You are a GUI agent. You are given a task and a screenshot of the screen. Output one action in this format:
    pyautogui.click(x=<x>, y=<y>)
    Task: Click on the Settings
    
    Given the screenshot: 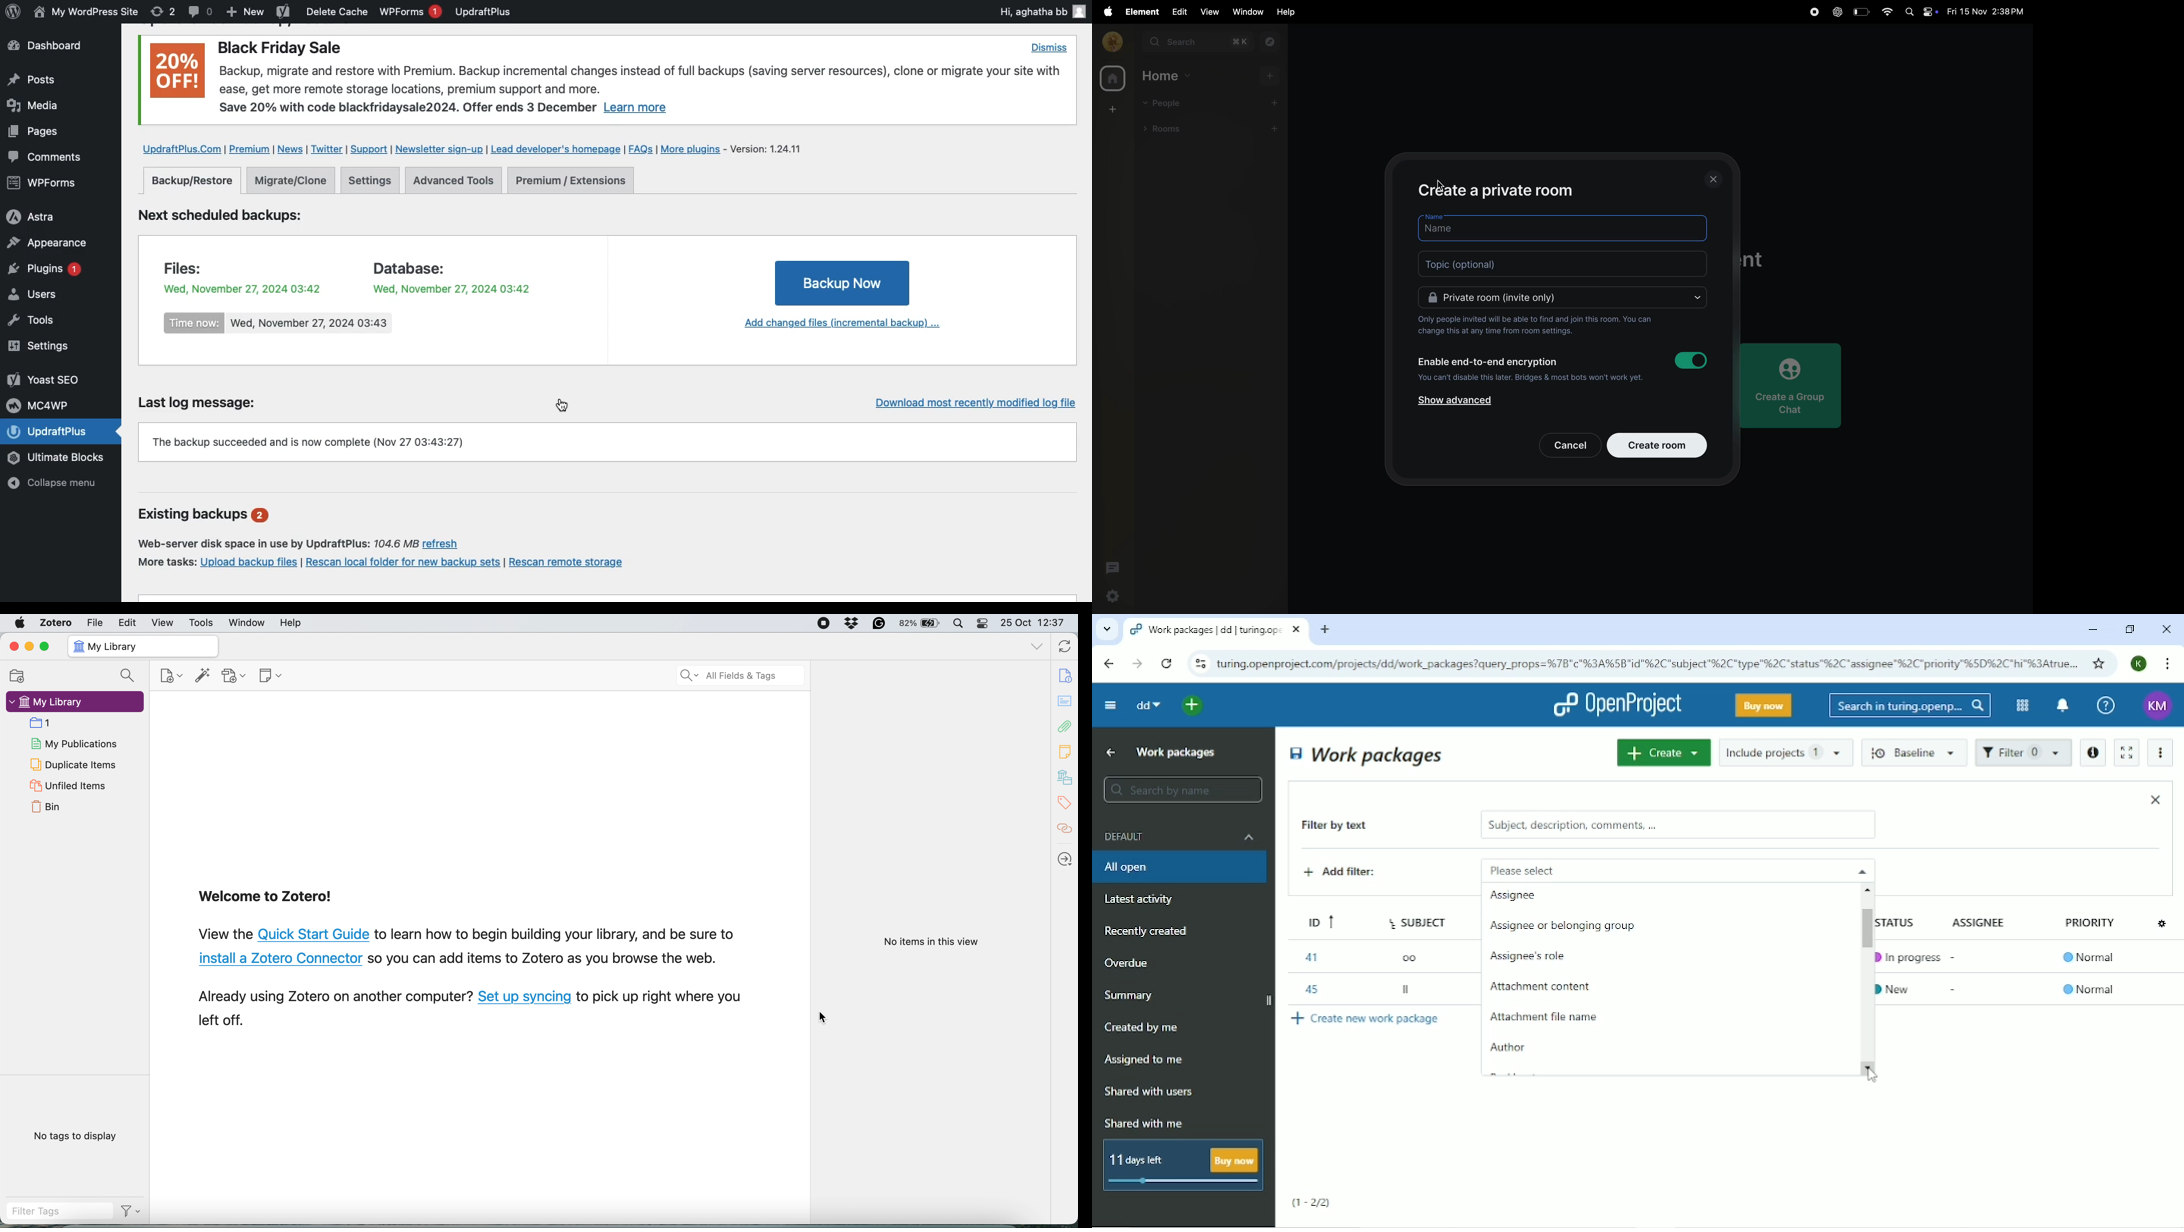 What is the action you would take?
    pyautogui.click(x=372, y=180)
    